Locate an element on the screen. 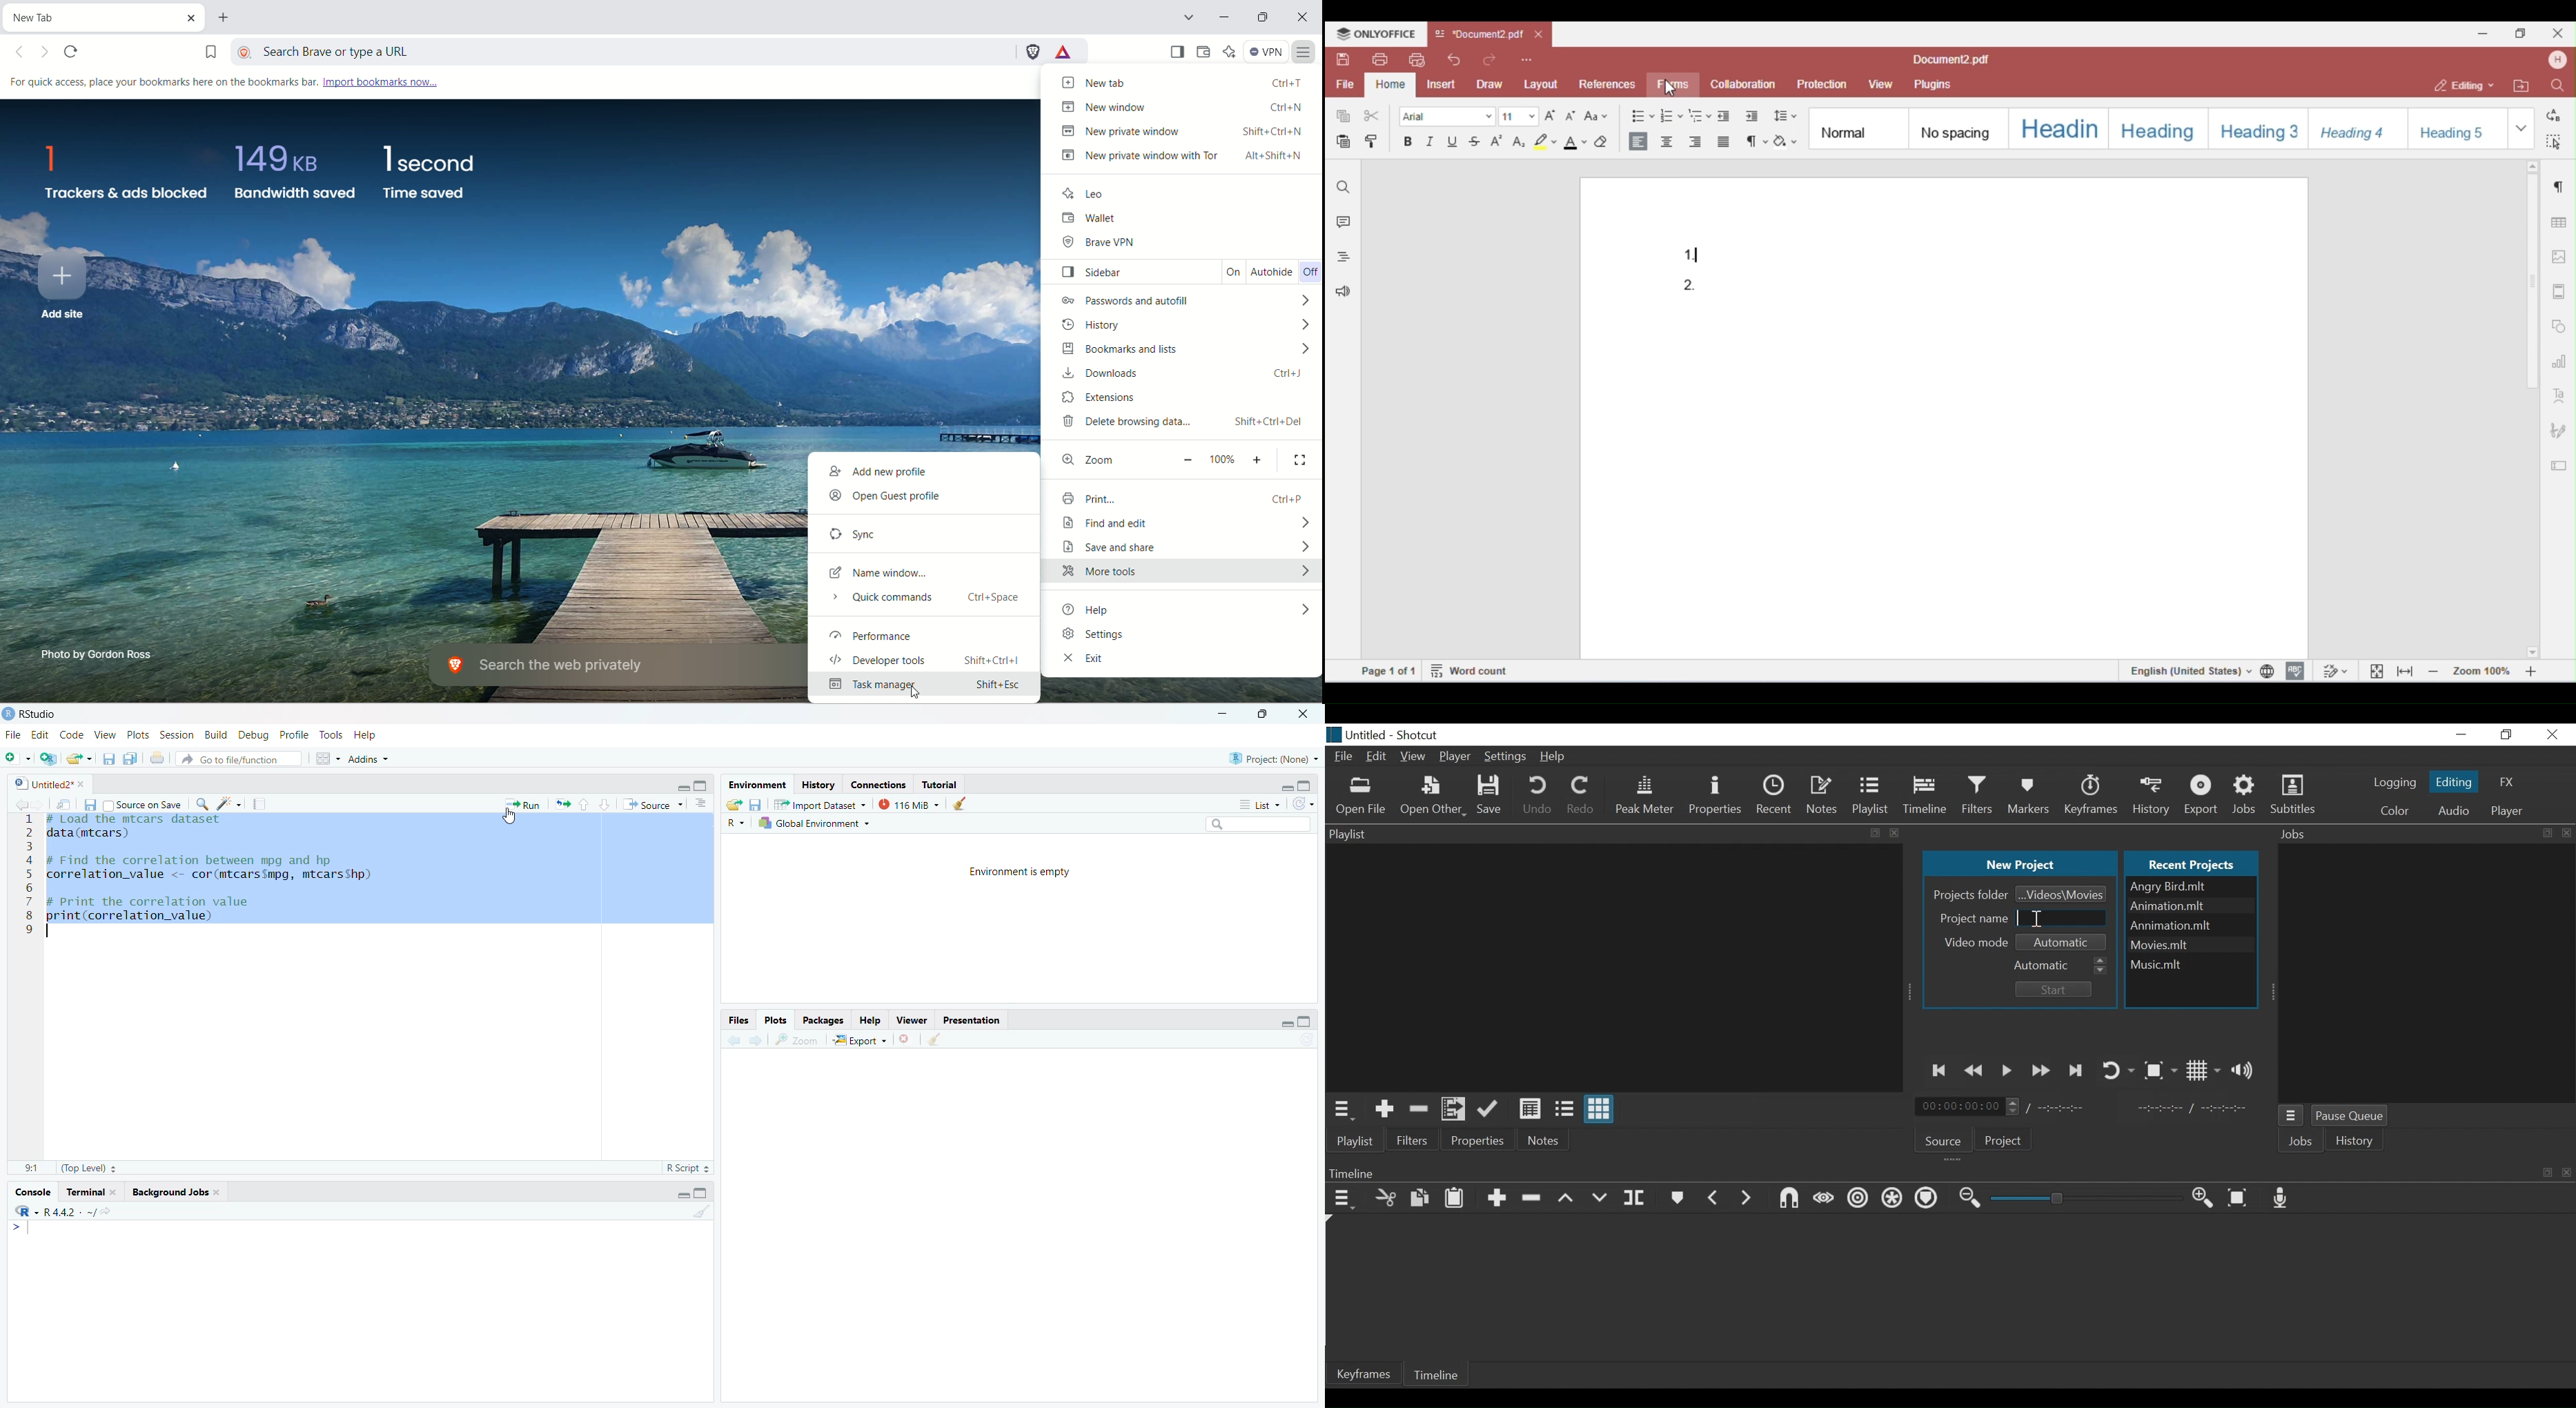 The height and width of the screenshot is (1428, 2576). Save workspace as is located at coordinates (756, 803).